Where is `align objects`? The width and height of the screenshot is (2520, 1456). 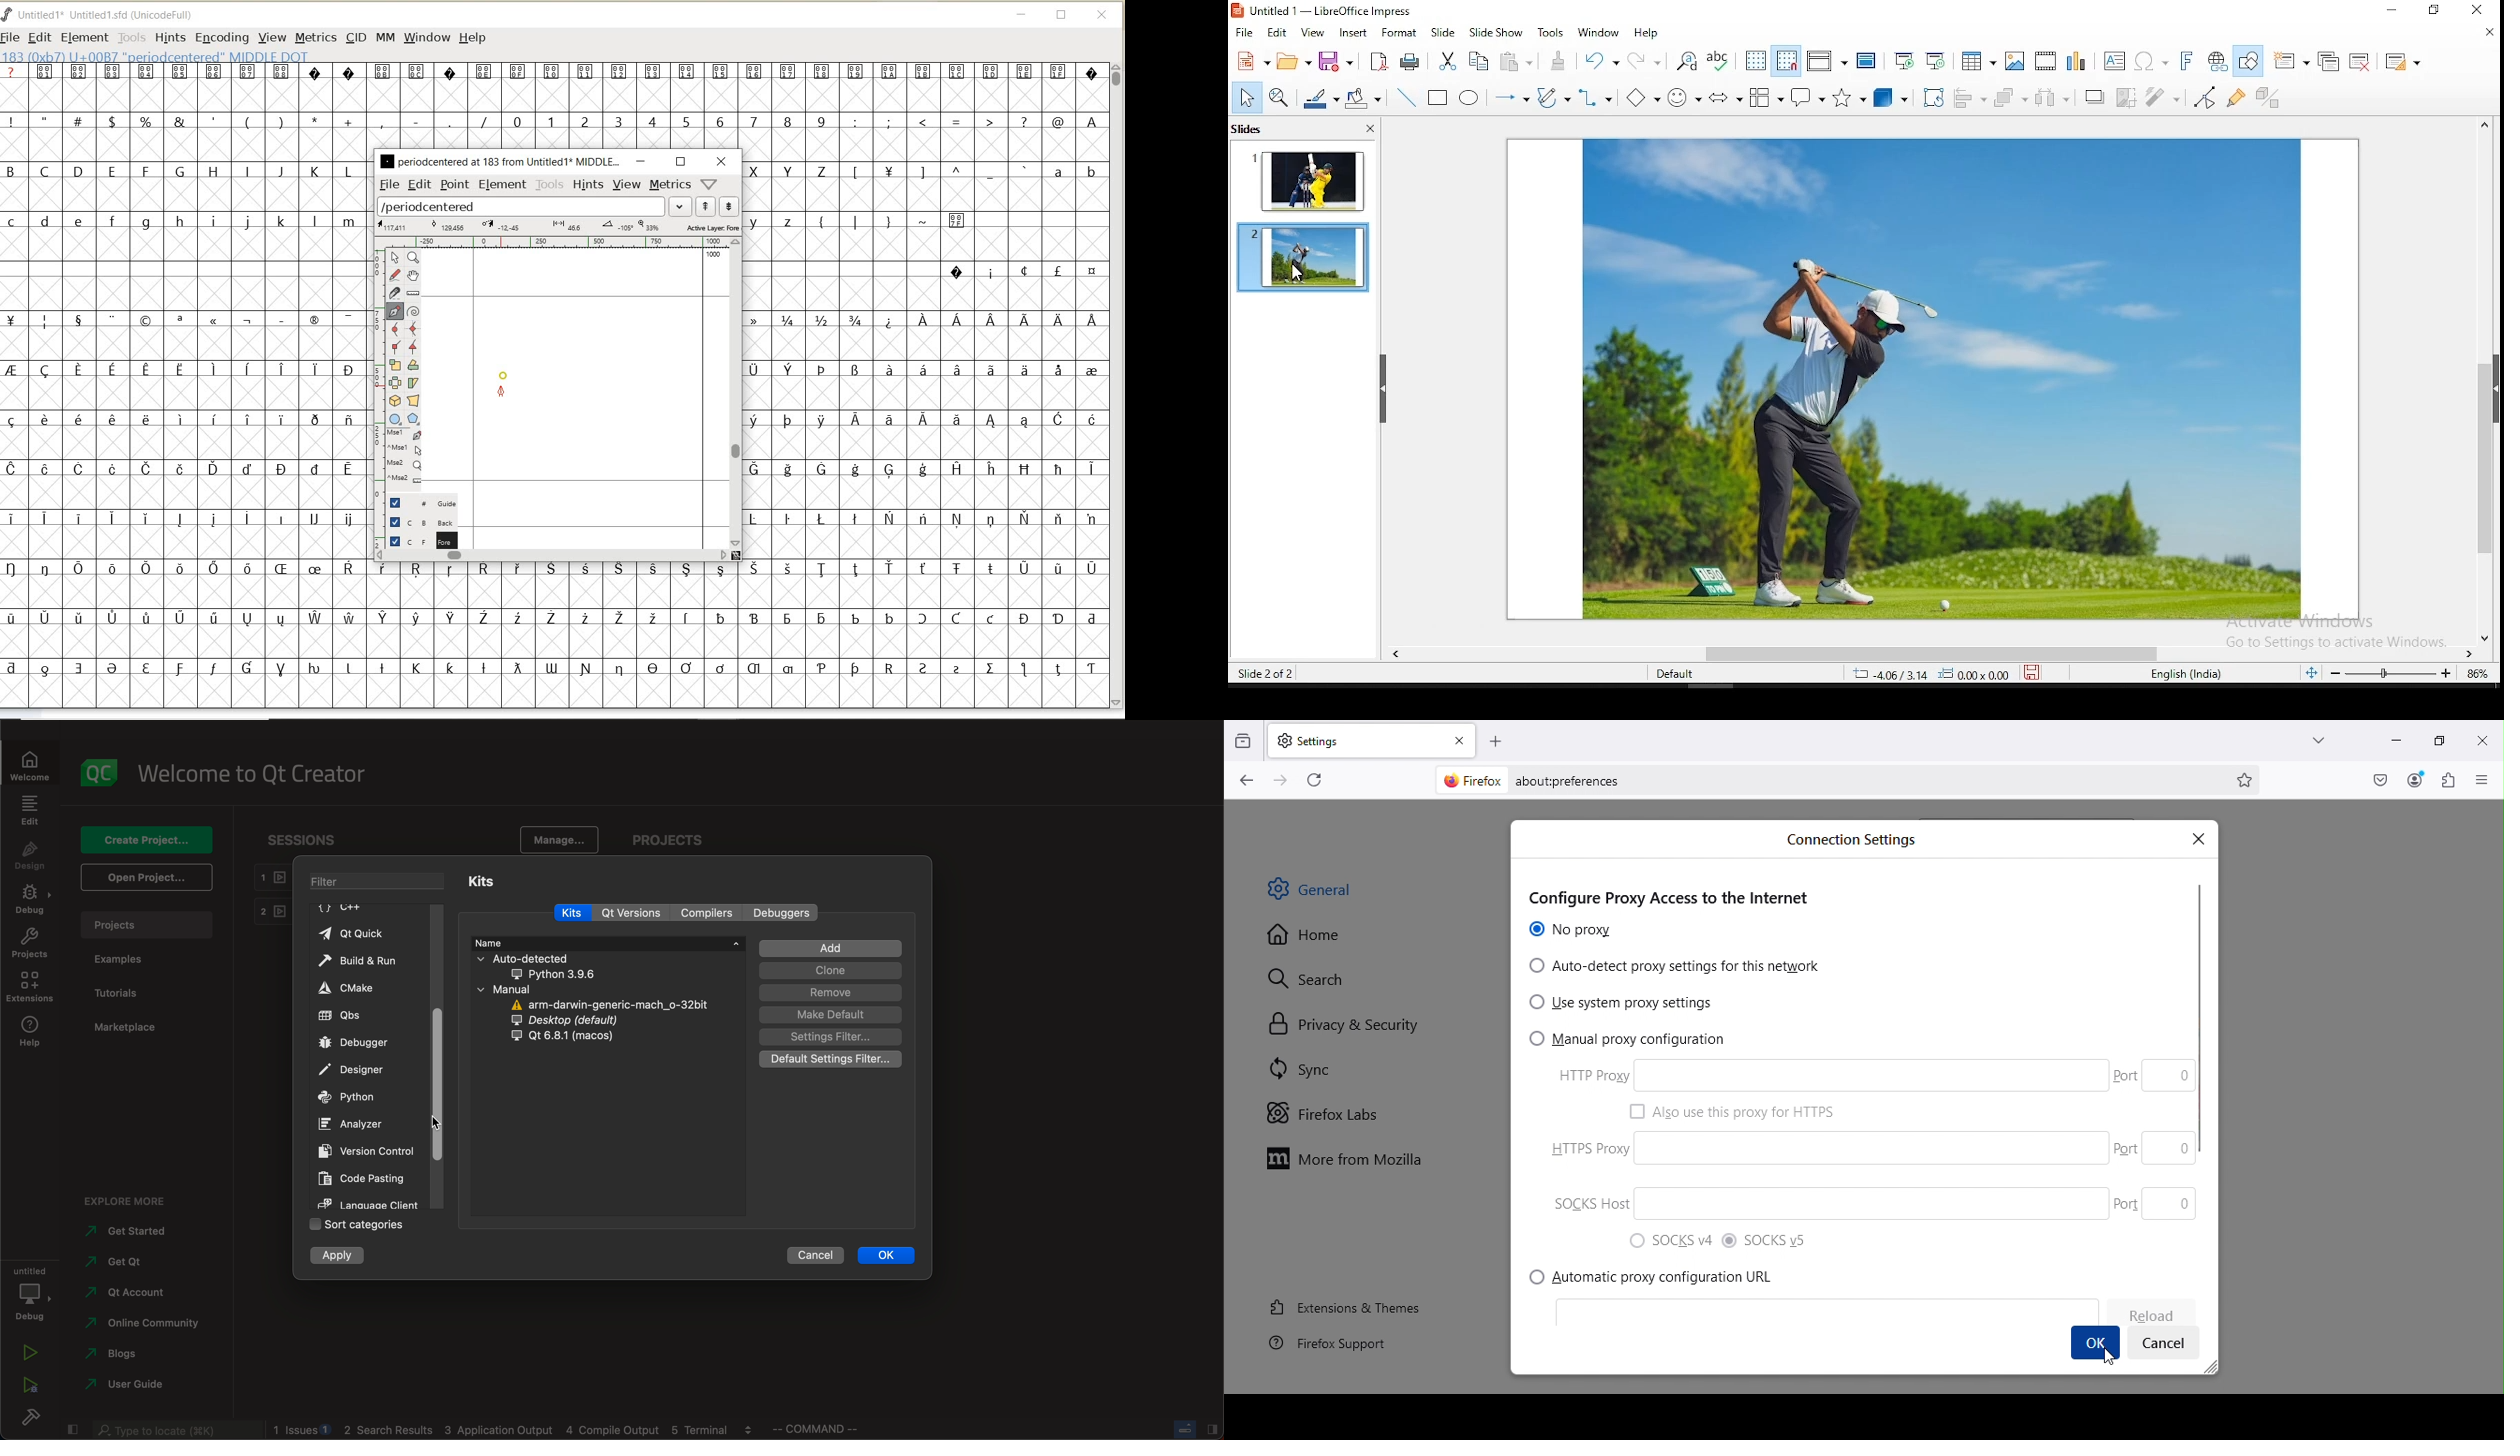 align objects is located at coordinates (1971, 99).